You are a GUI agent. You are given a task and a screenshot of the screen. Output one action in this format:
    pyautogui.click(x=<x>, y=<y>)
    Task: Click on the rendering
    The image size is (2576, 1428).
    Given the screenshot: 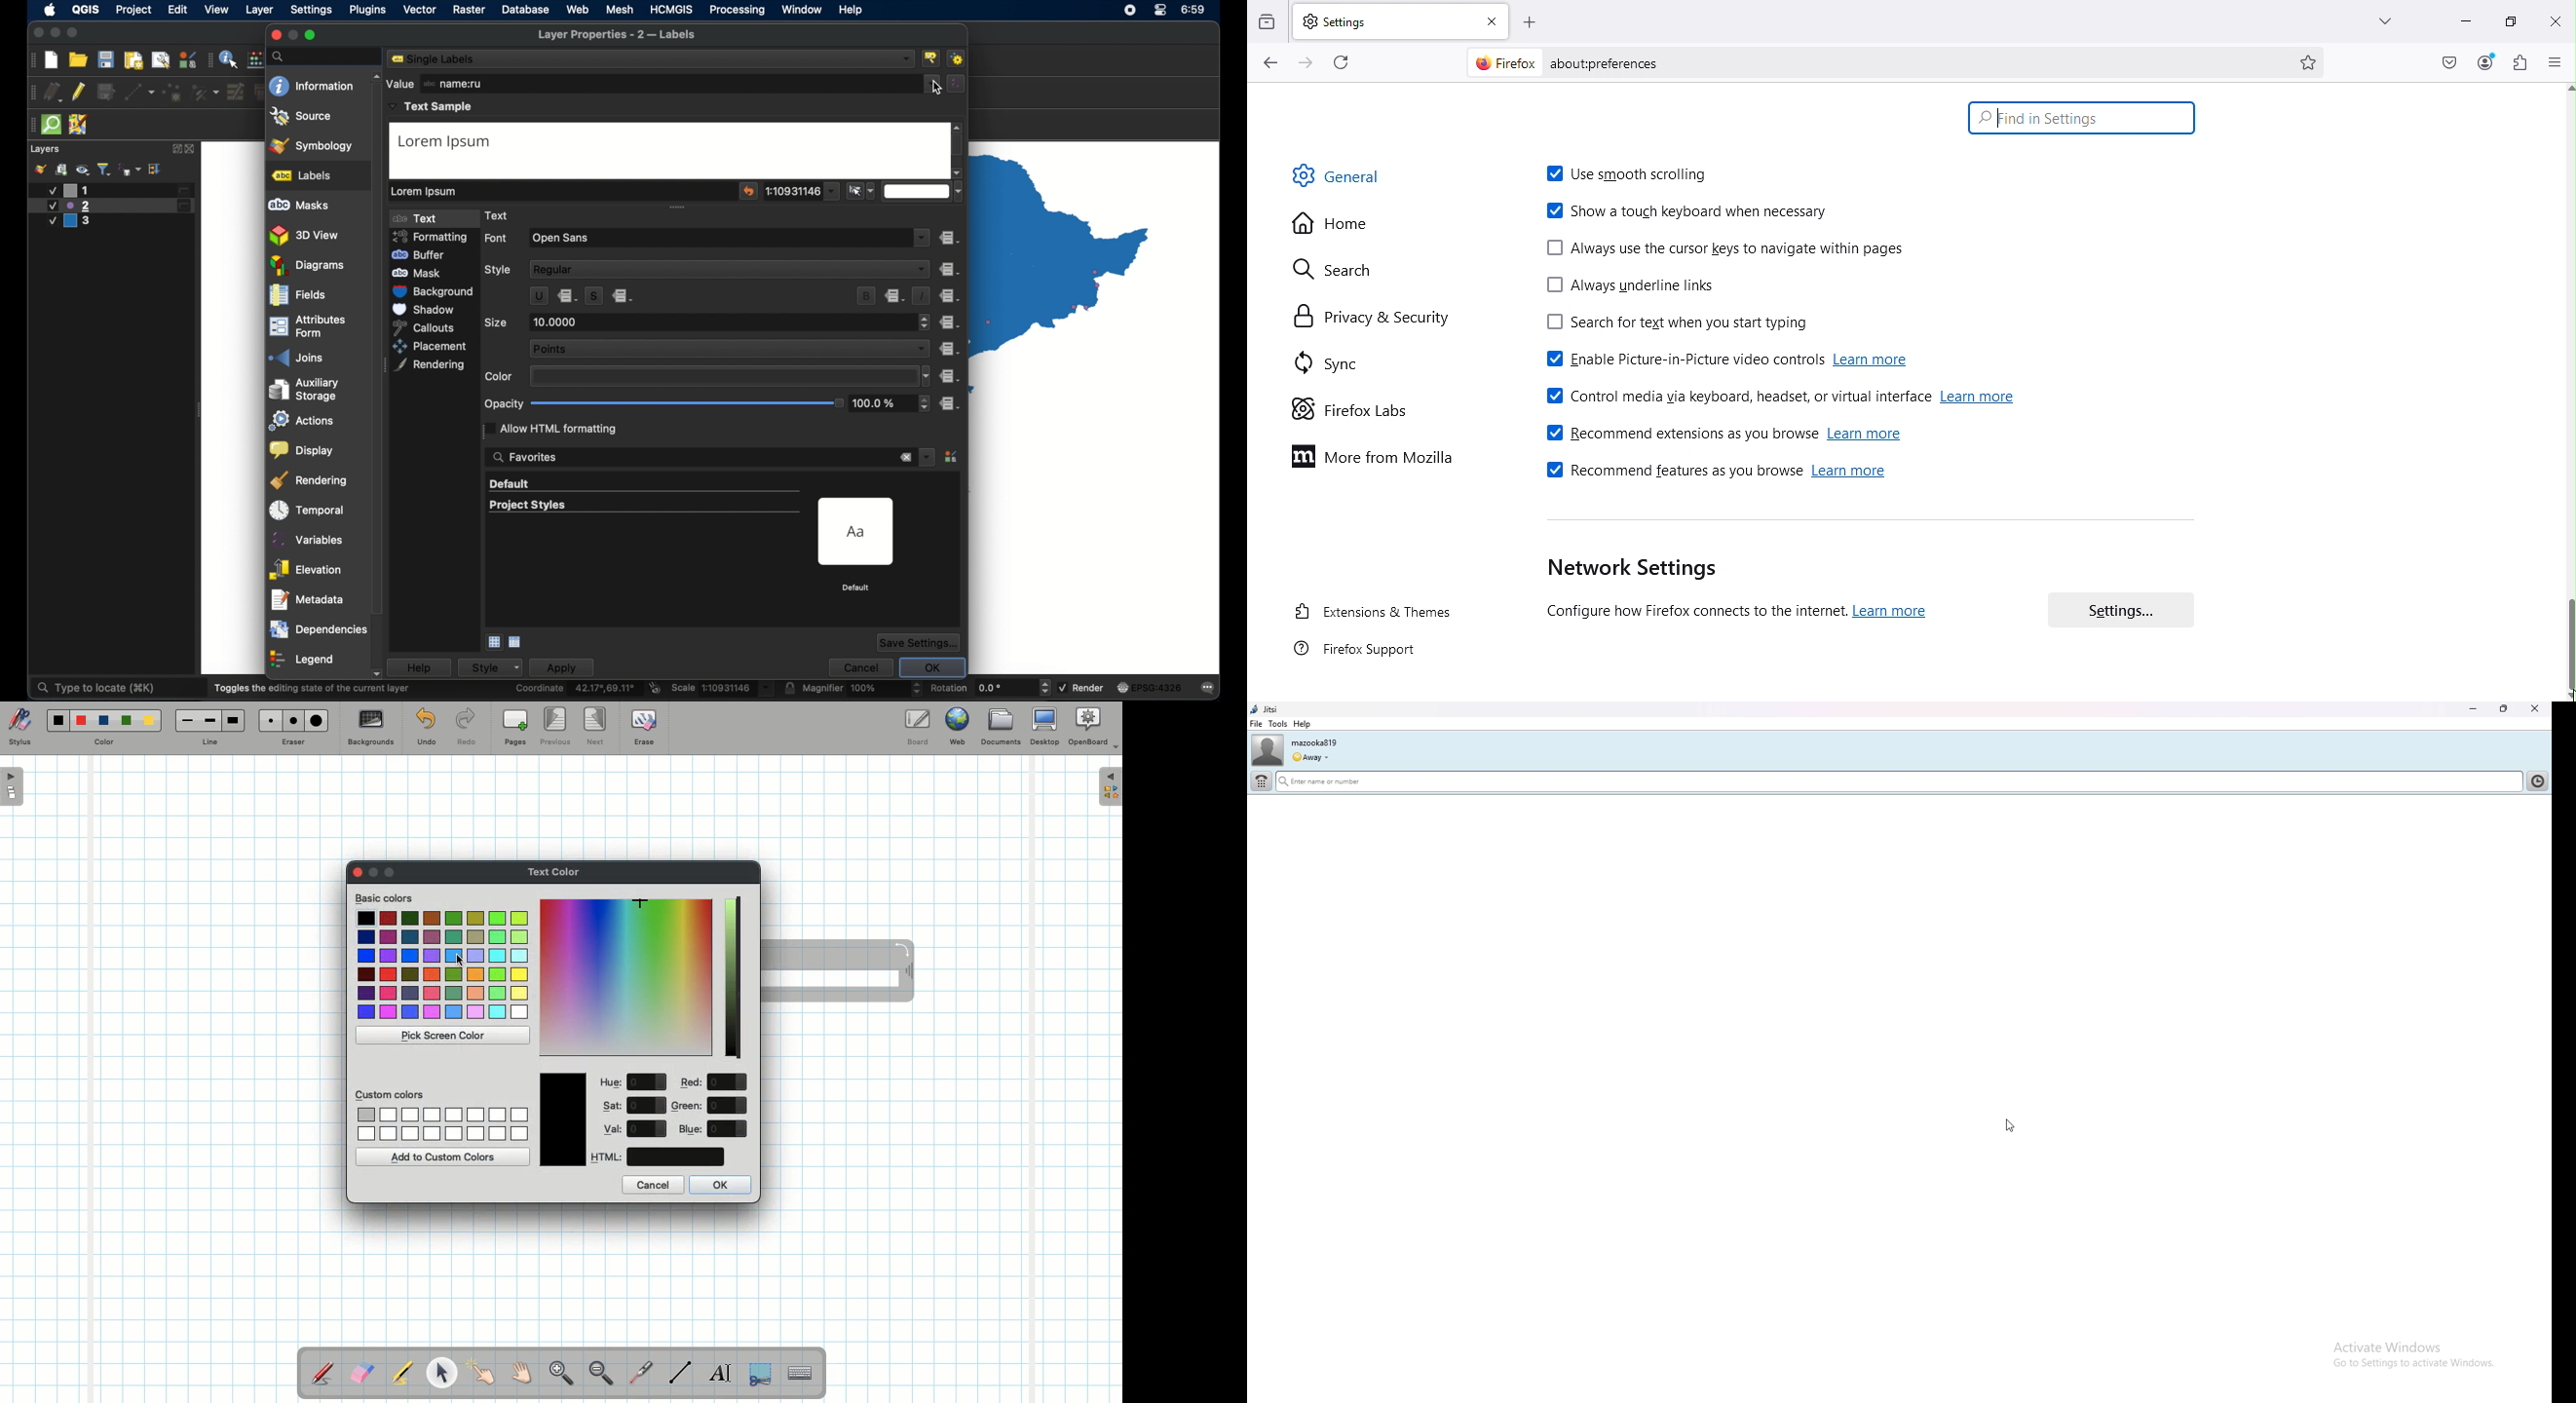 What is the action you would take?
    pyautogui.click(x=430, y=366)
    